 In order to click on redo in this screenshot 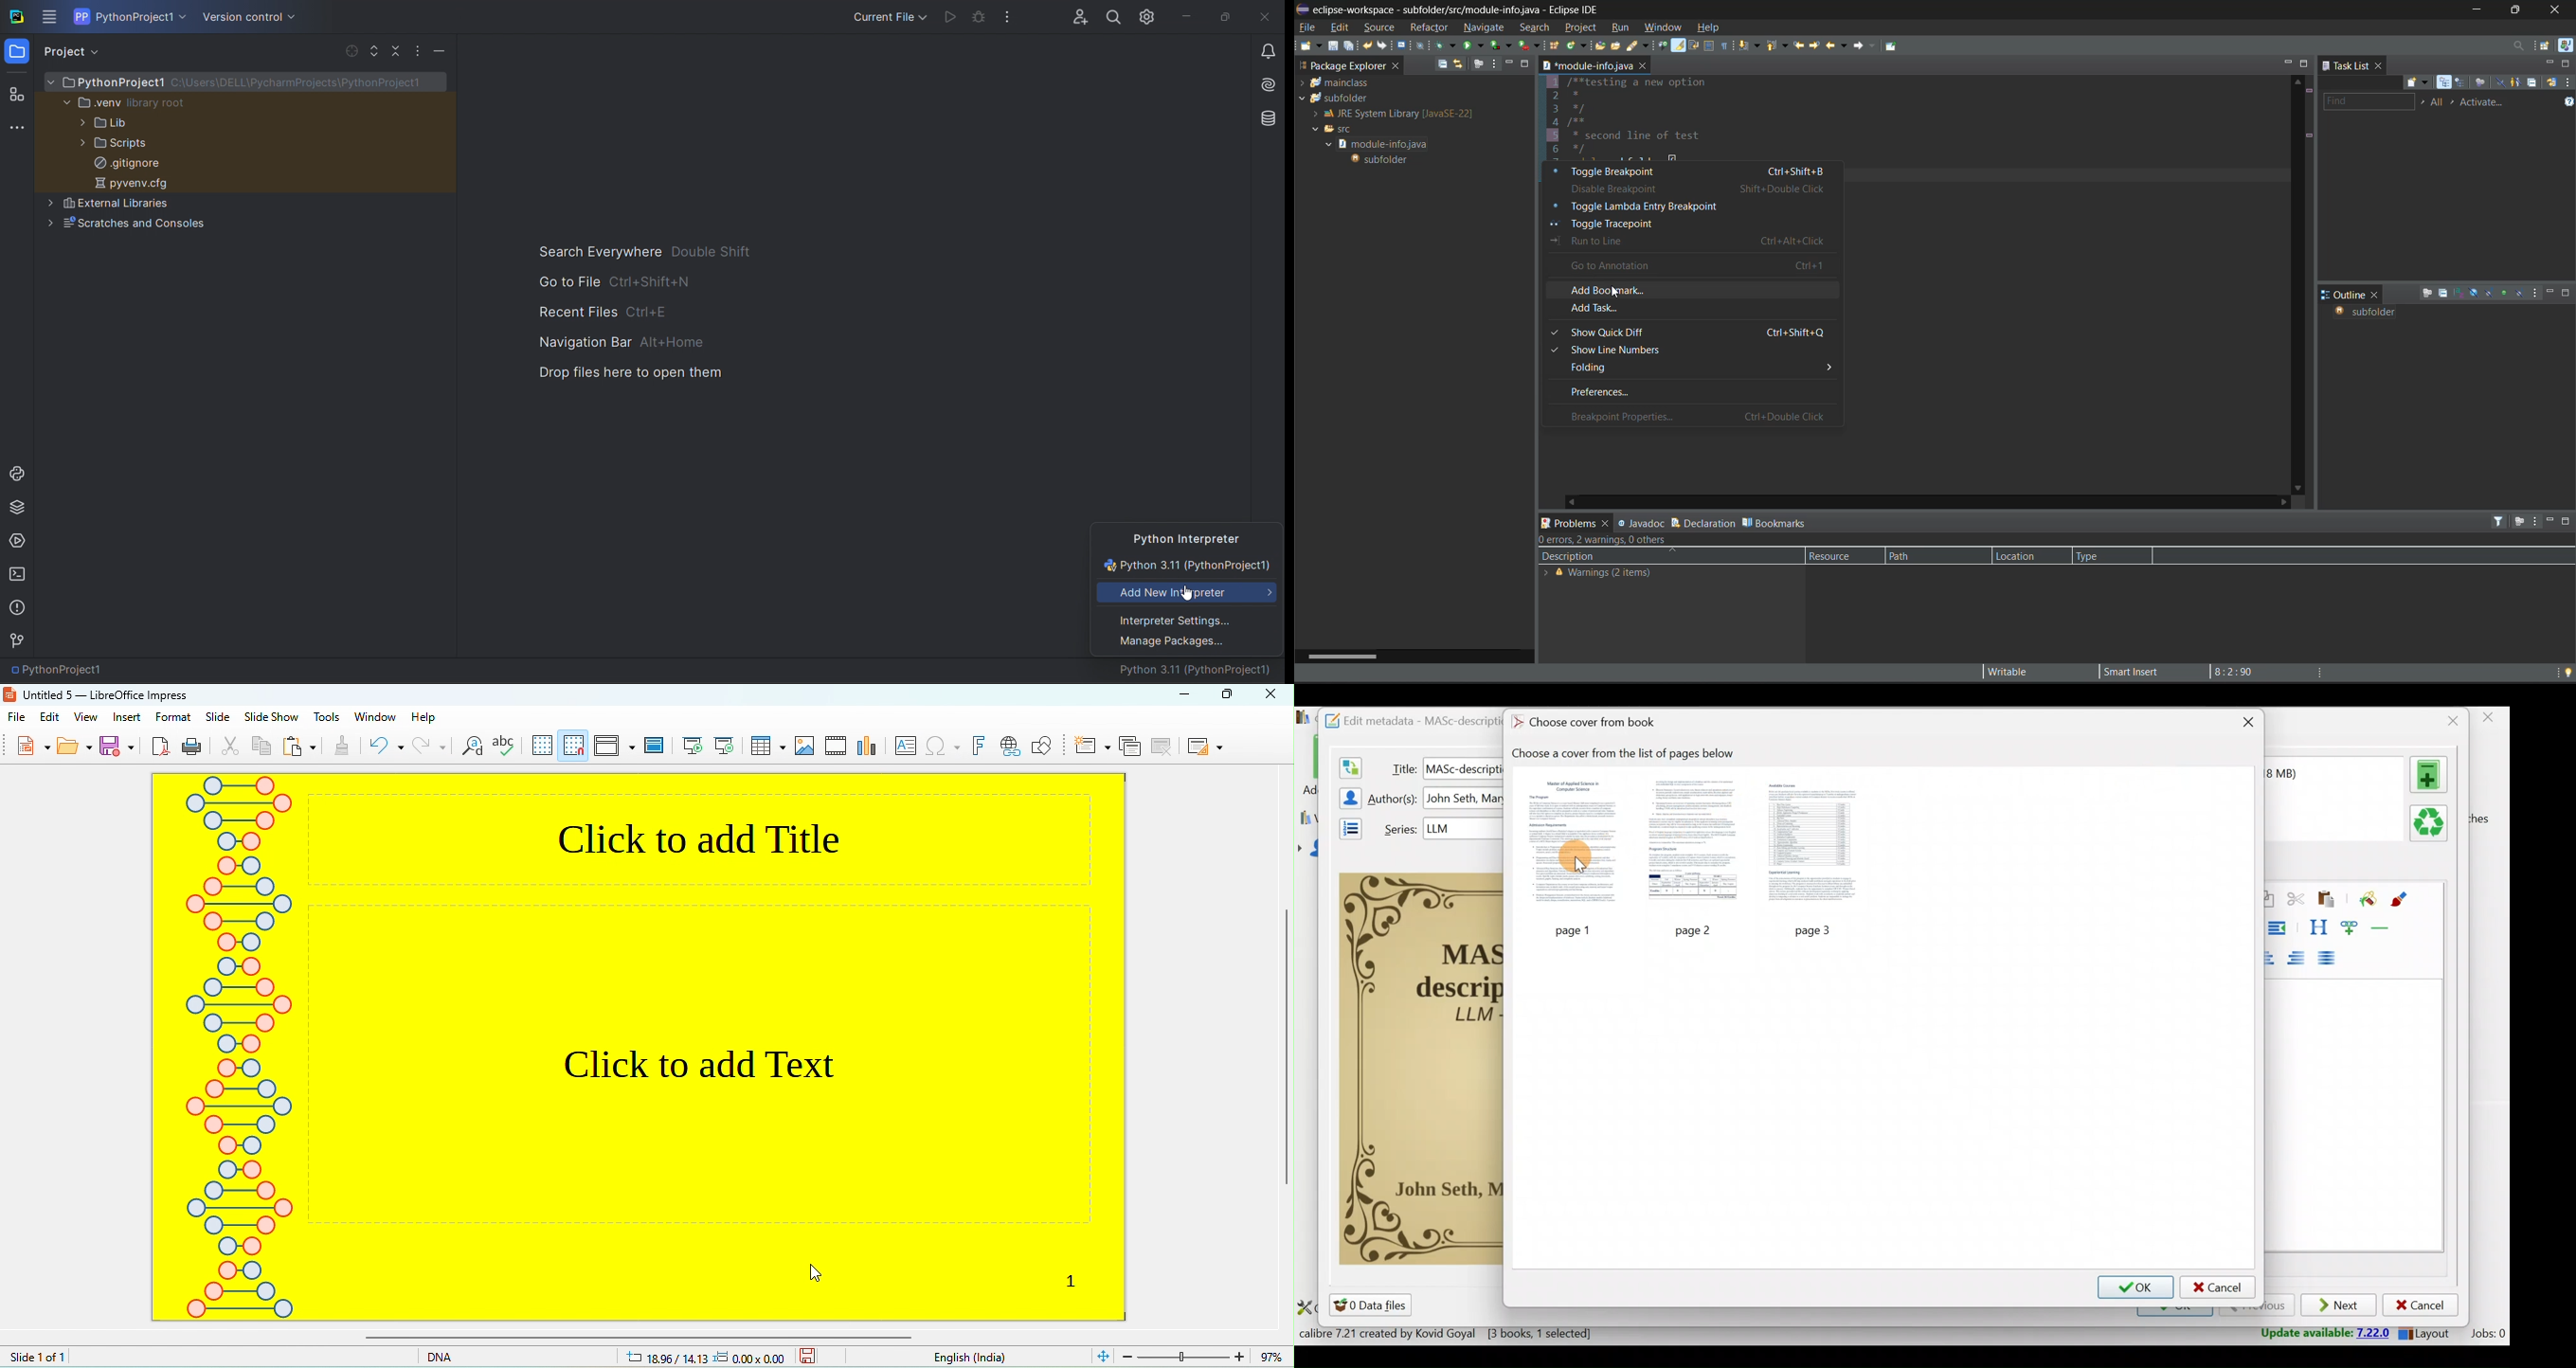, I will do `click(1384, 45)`.